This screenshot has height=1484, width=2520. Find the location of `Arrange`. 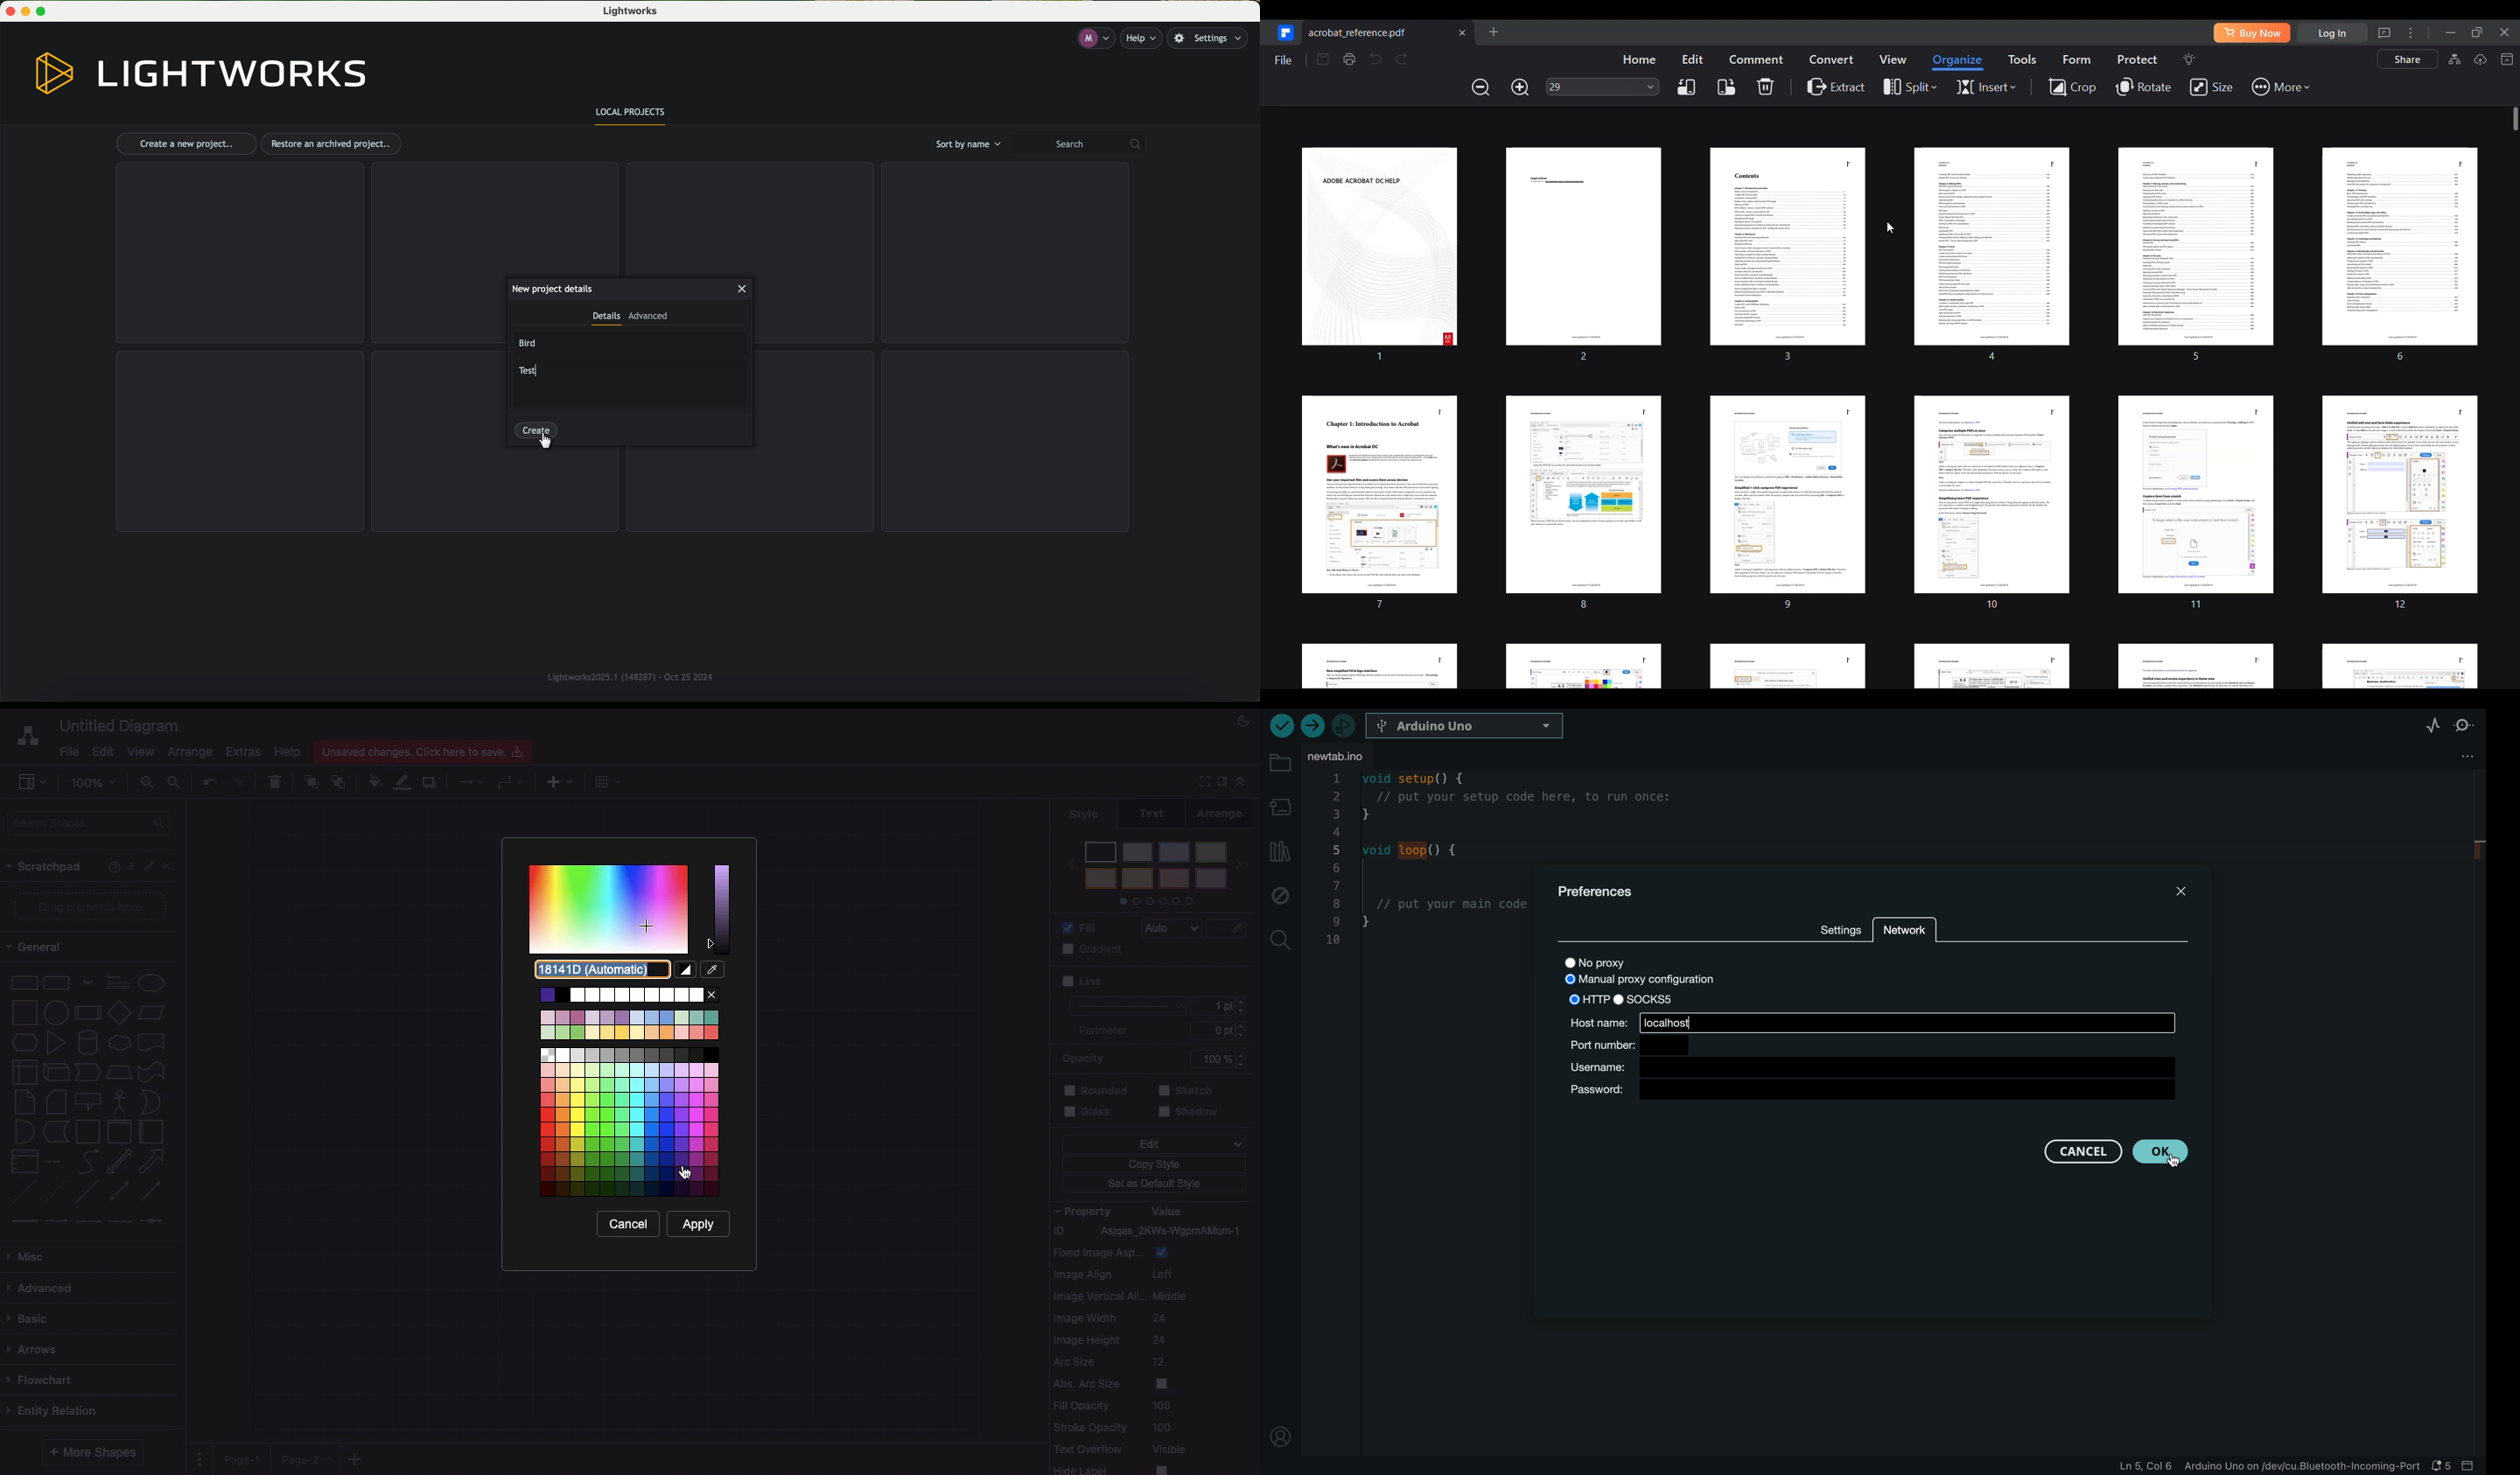

Arrange is located at coordinates (1228, 812).